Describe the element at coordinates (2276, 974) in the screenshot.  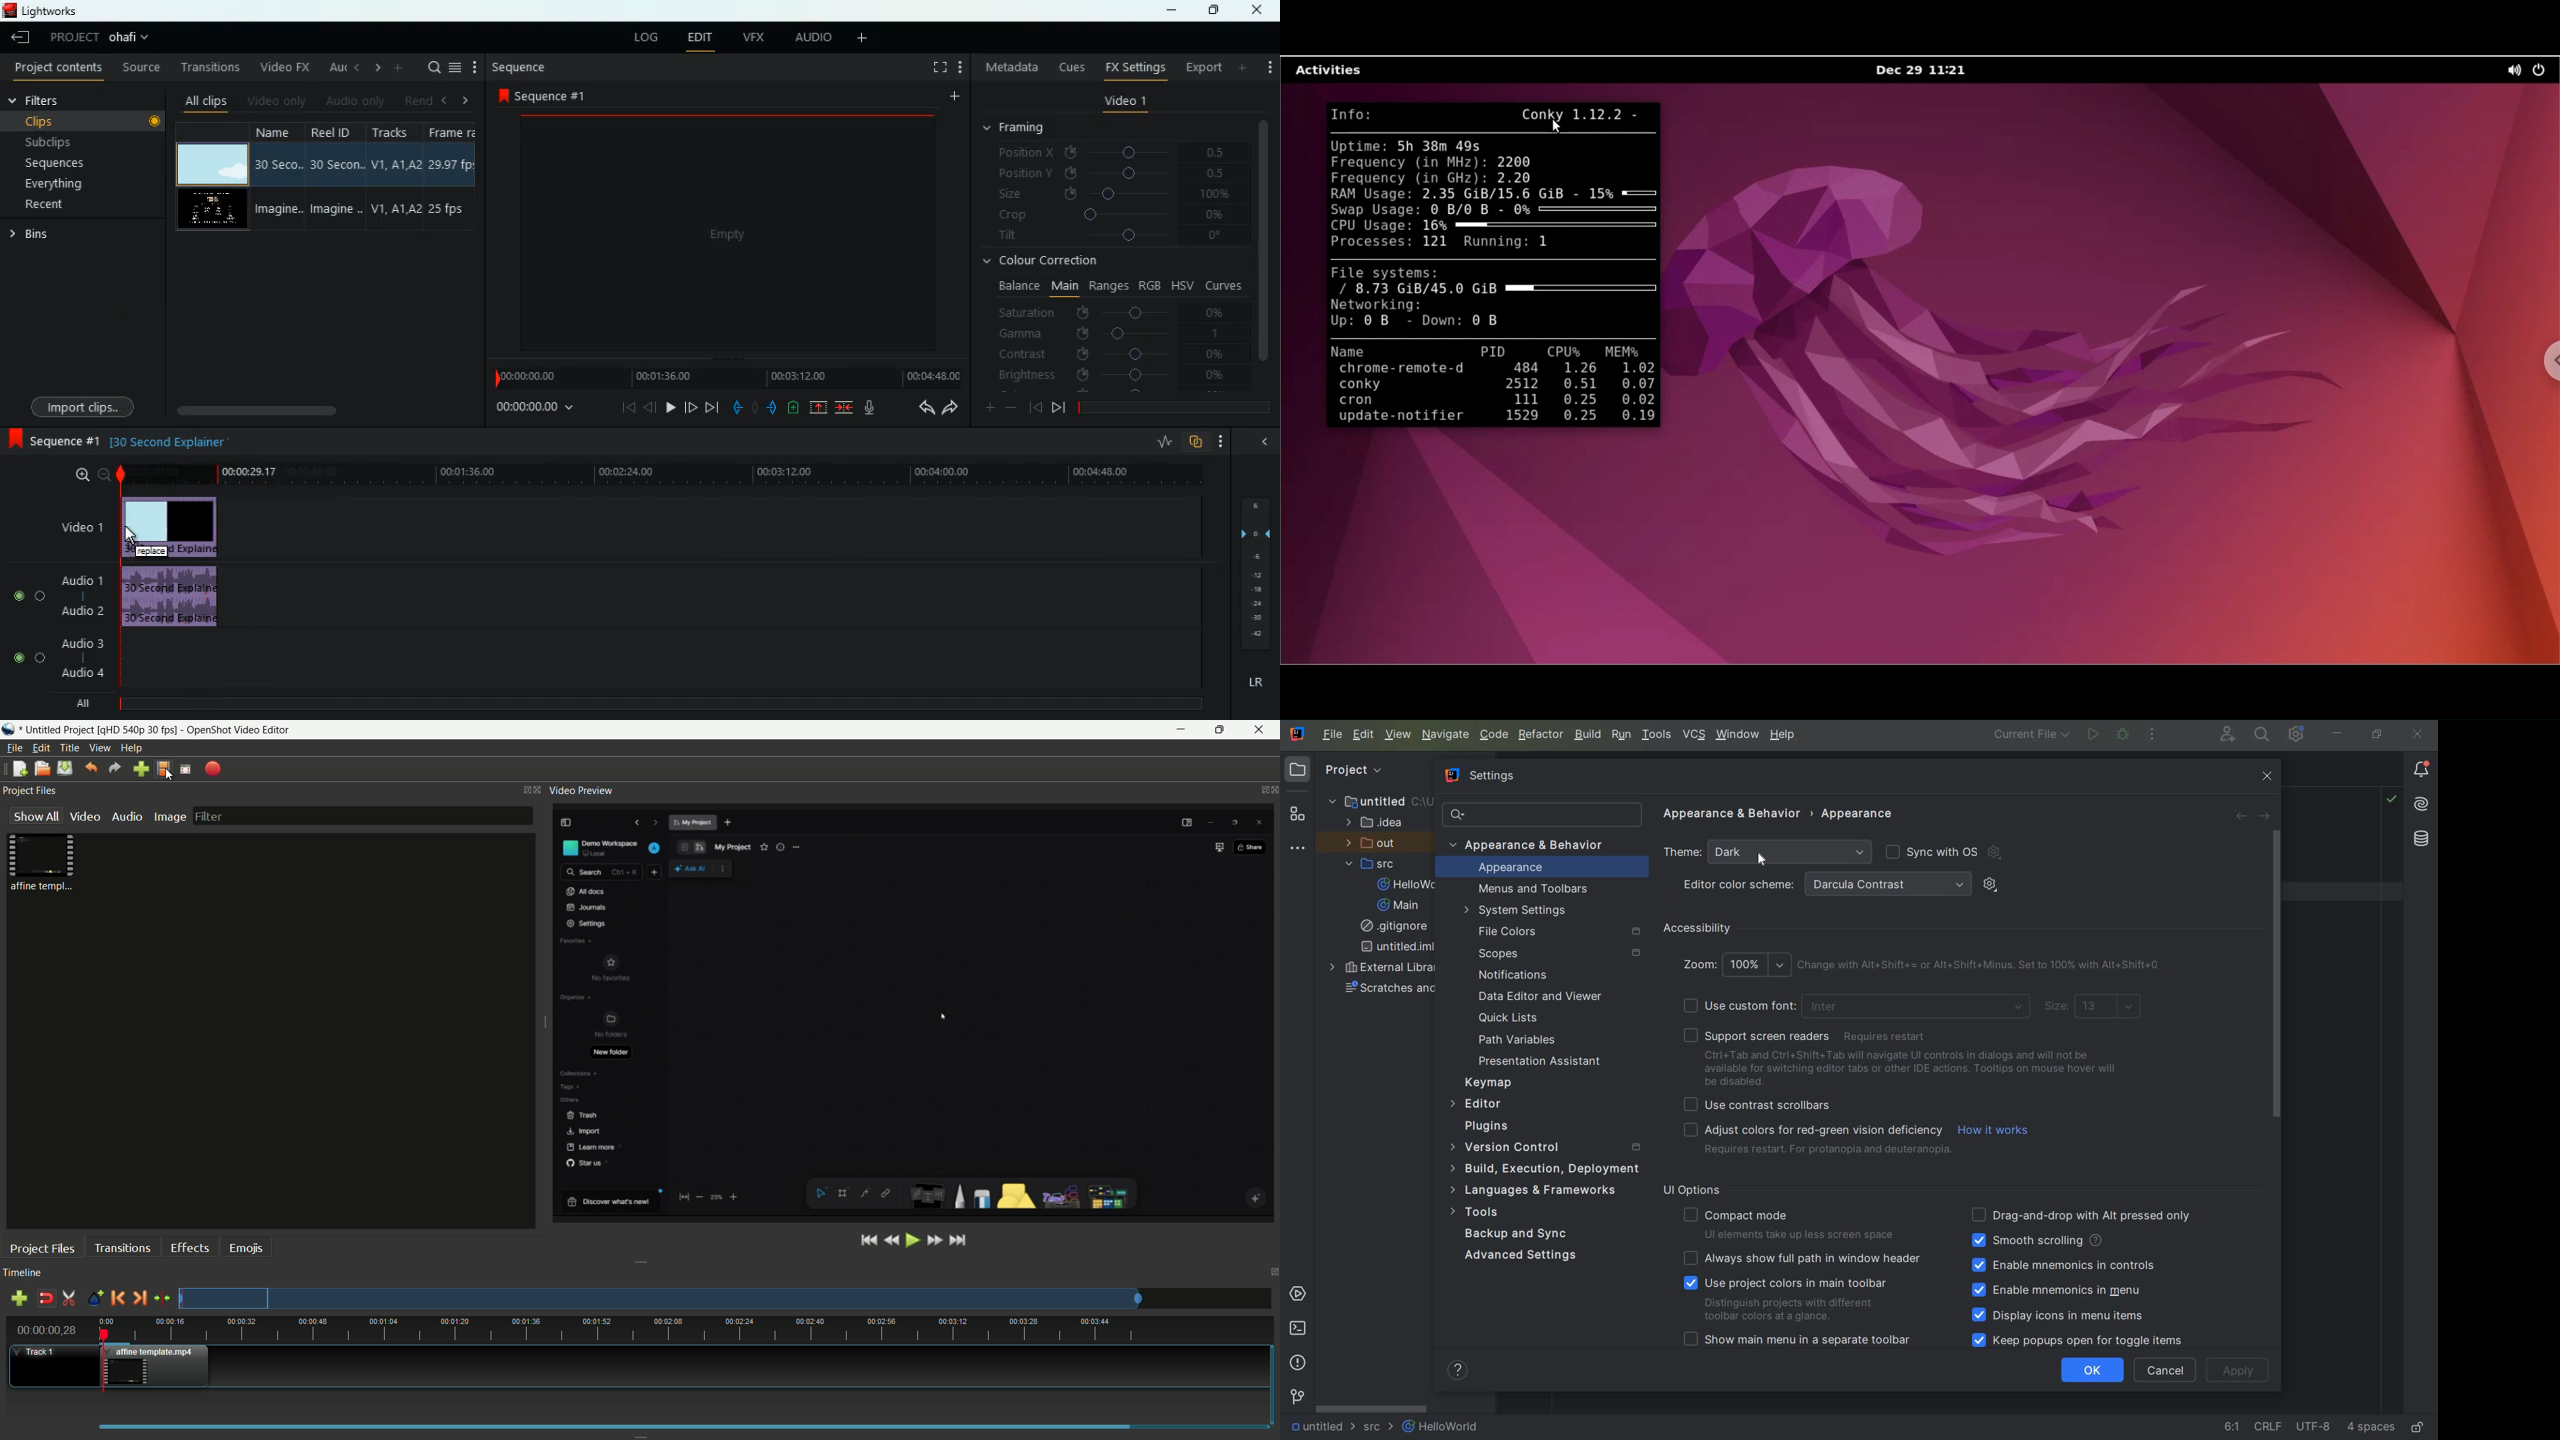
I see `scrollbar` at that location.